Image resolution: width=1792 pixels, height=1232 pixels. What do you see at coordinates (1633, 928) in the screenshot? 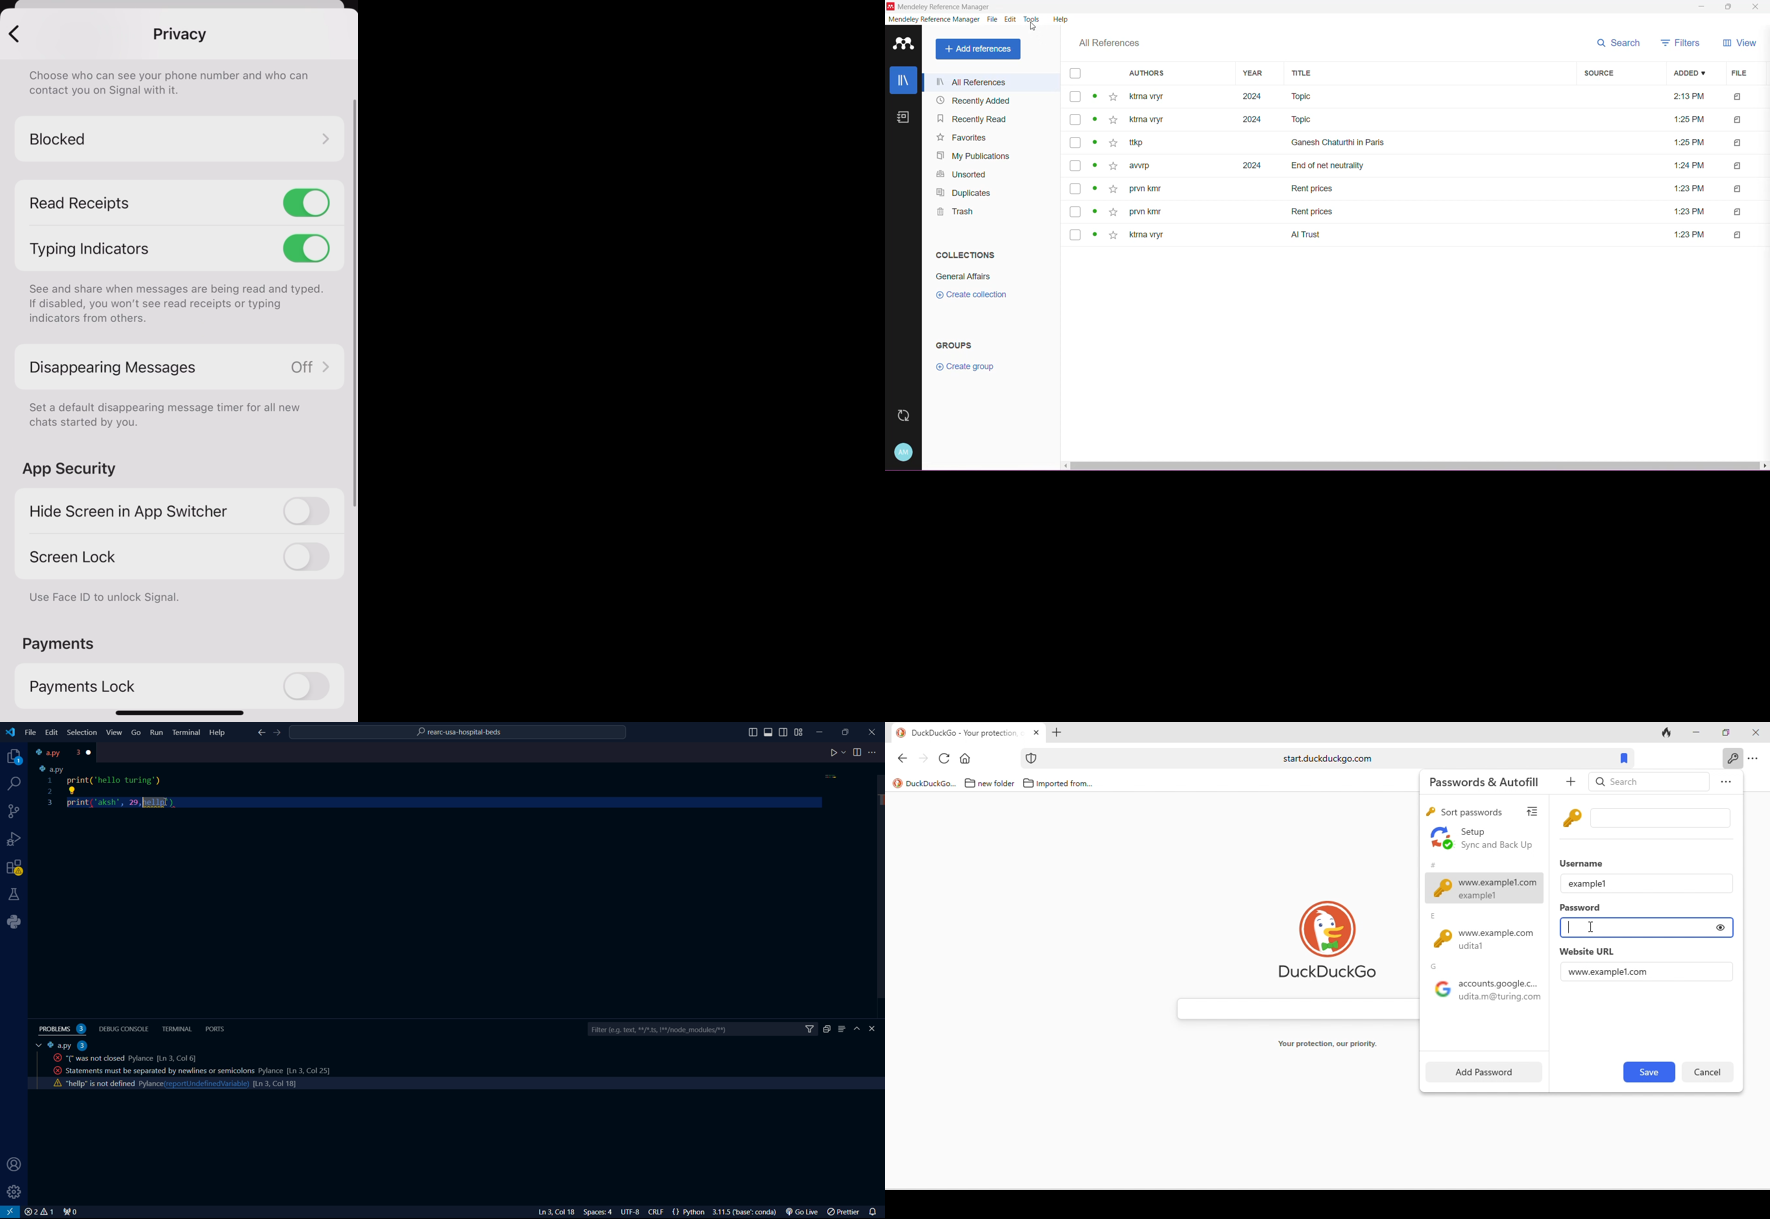
I see `password input box` at bounding box center [1633, 928].